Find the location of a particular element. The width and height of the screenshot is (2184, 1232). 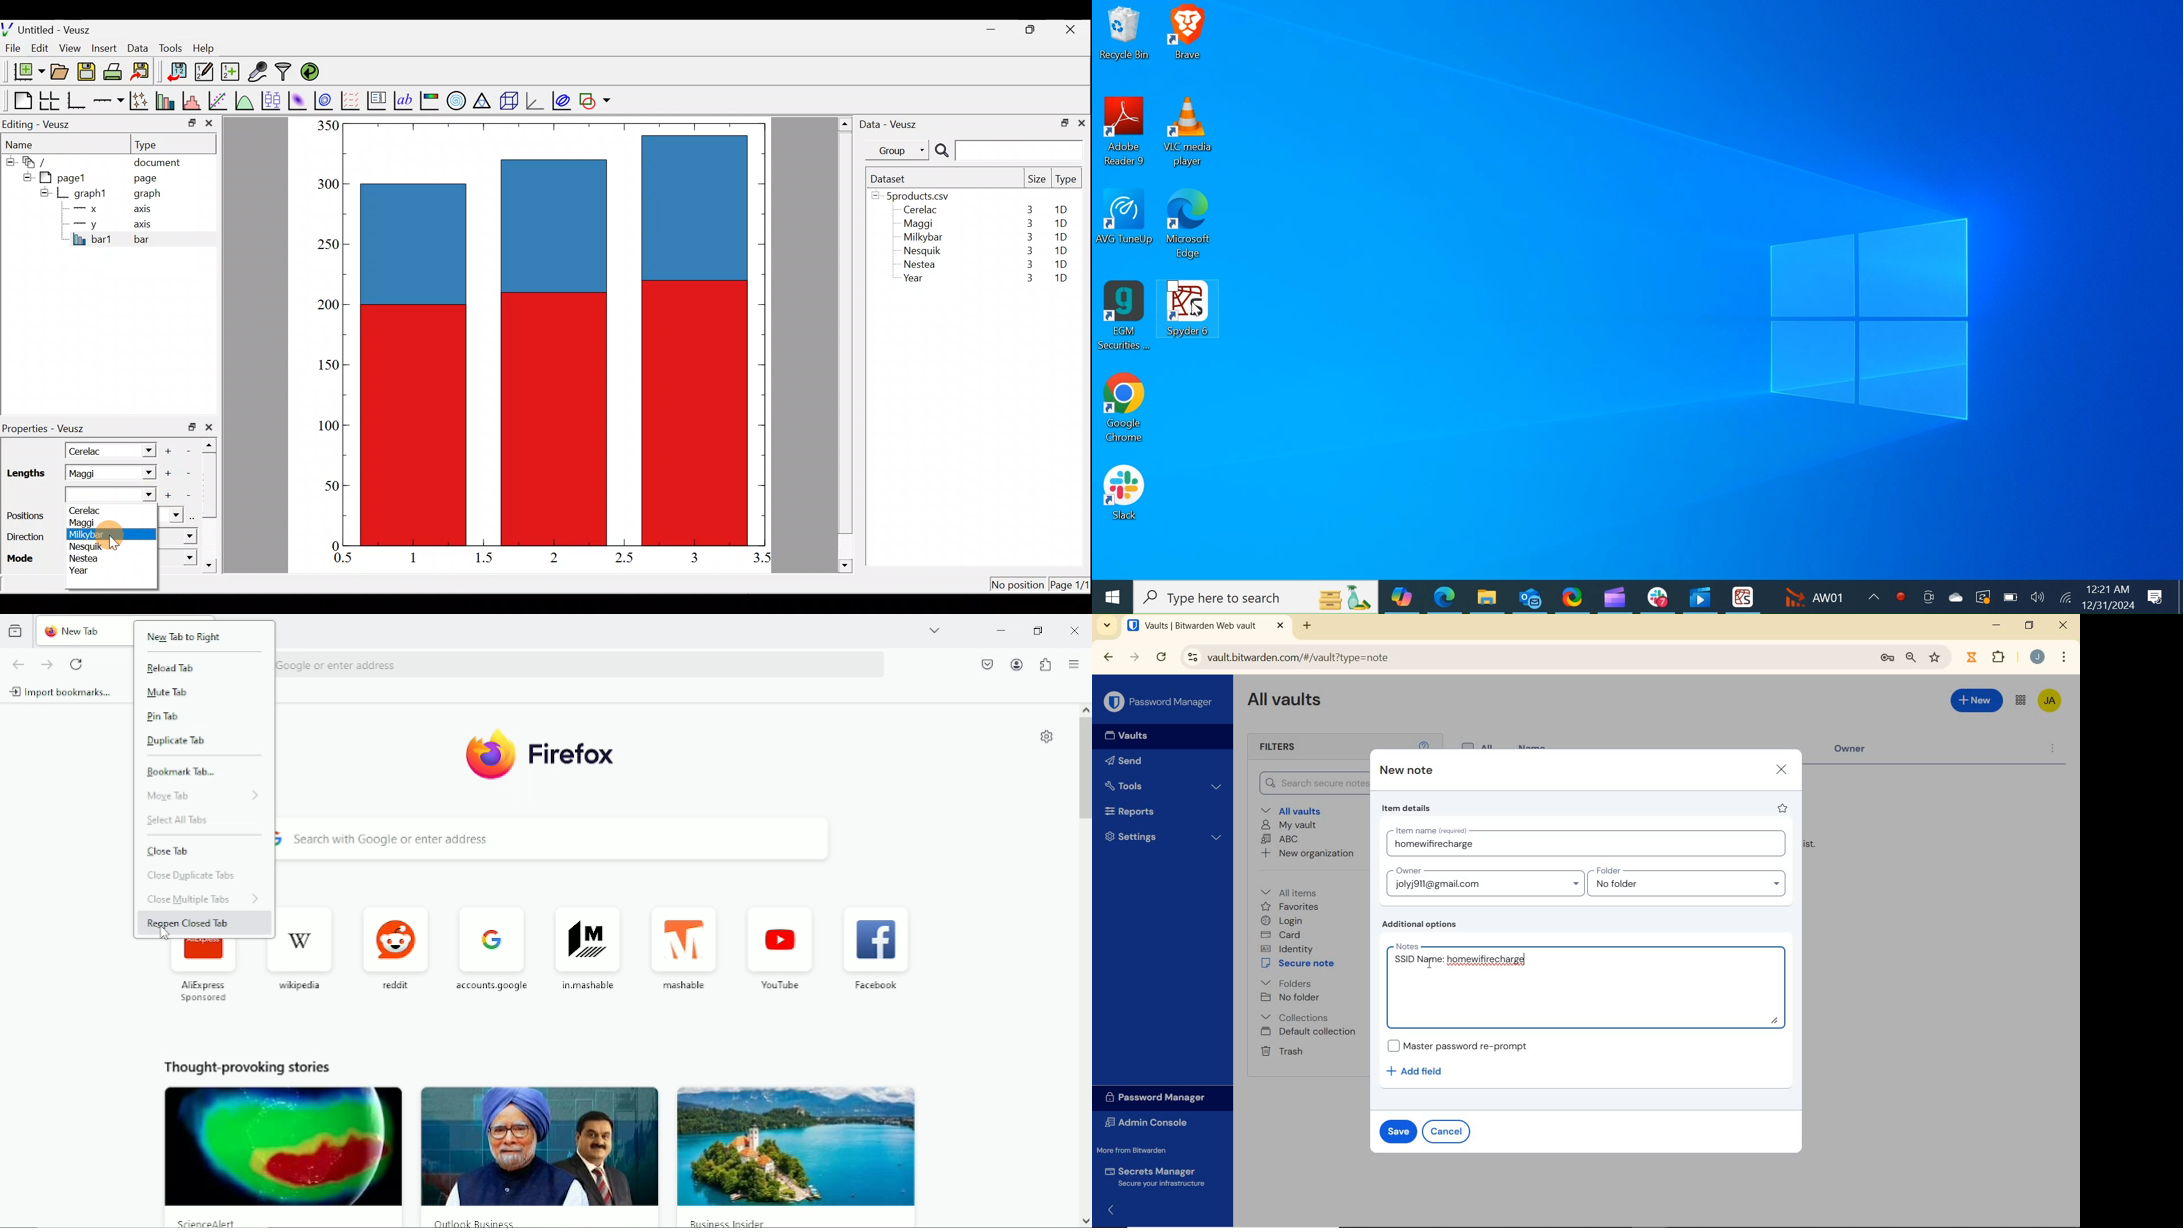

3 is located at coordinates (1027, 266).